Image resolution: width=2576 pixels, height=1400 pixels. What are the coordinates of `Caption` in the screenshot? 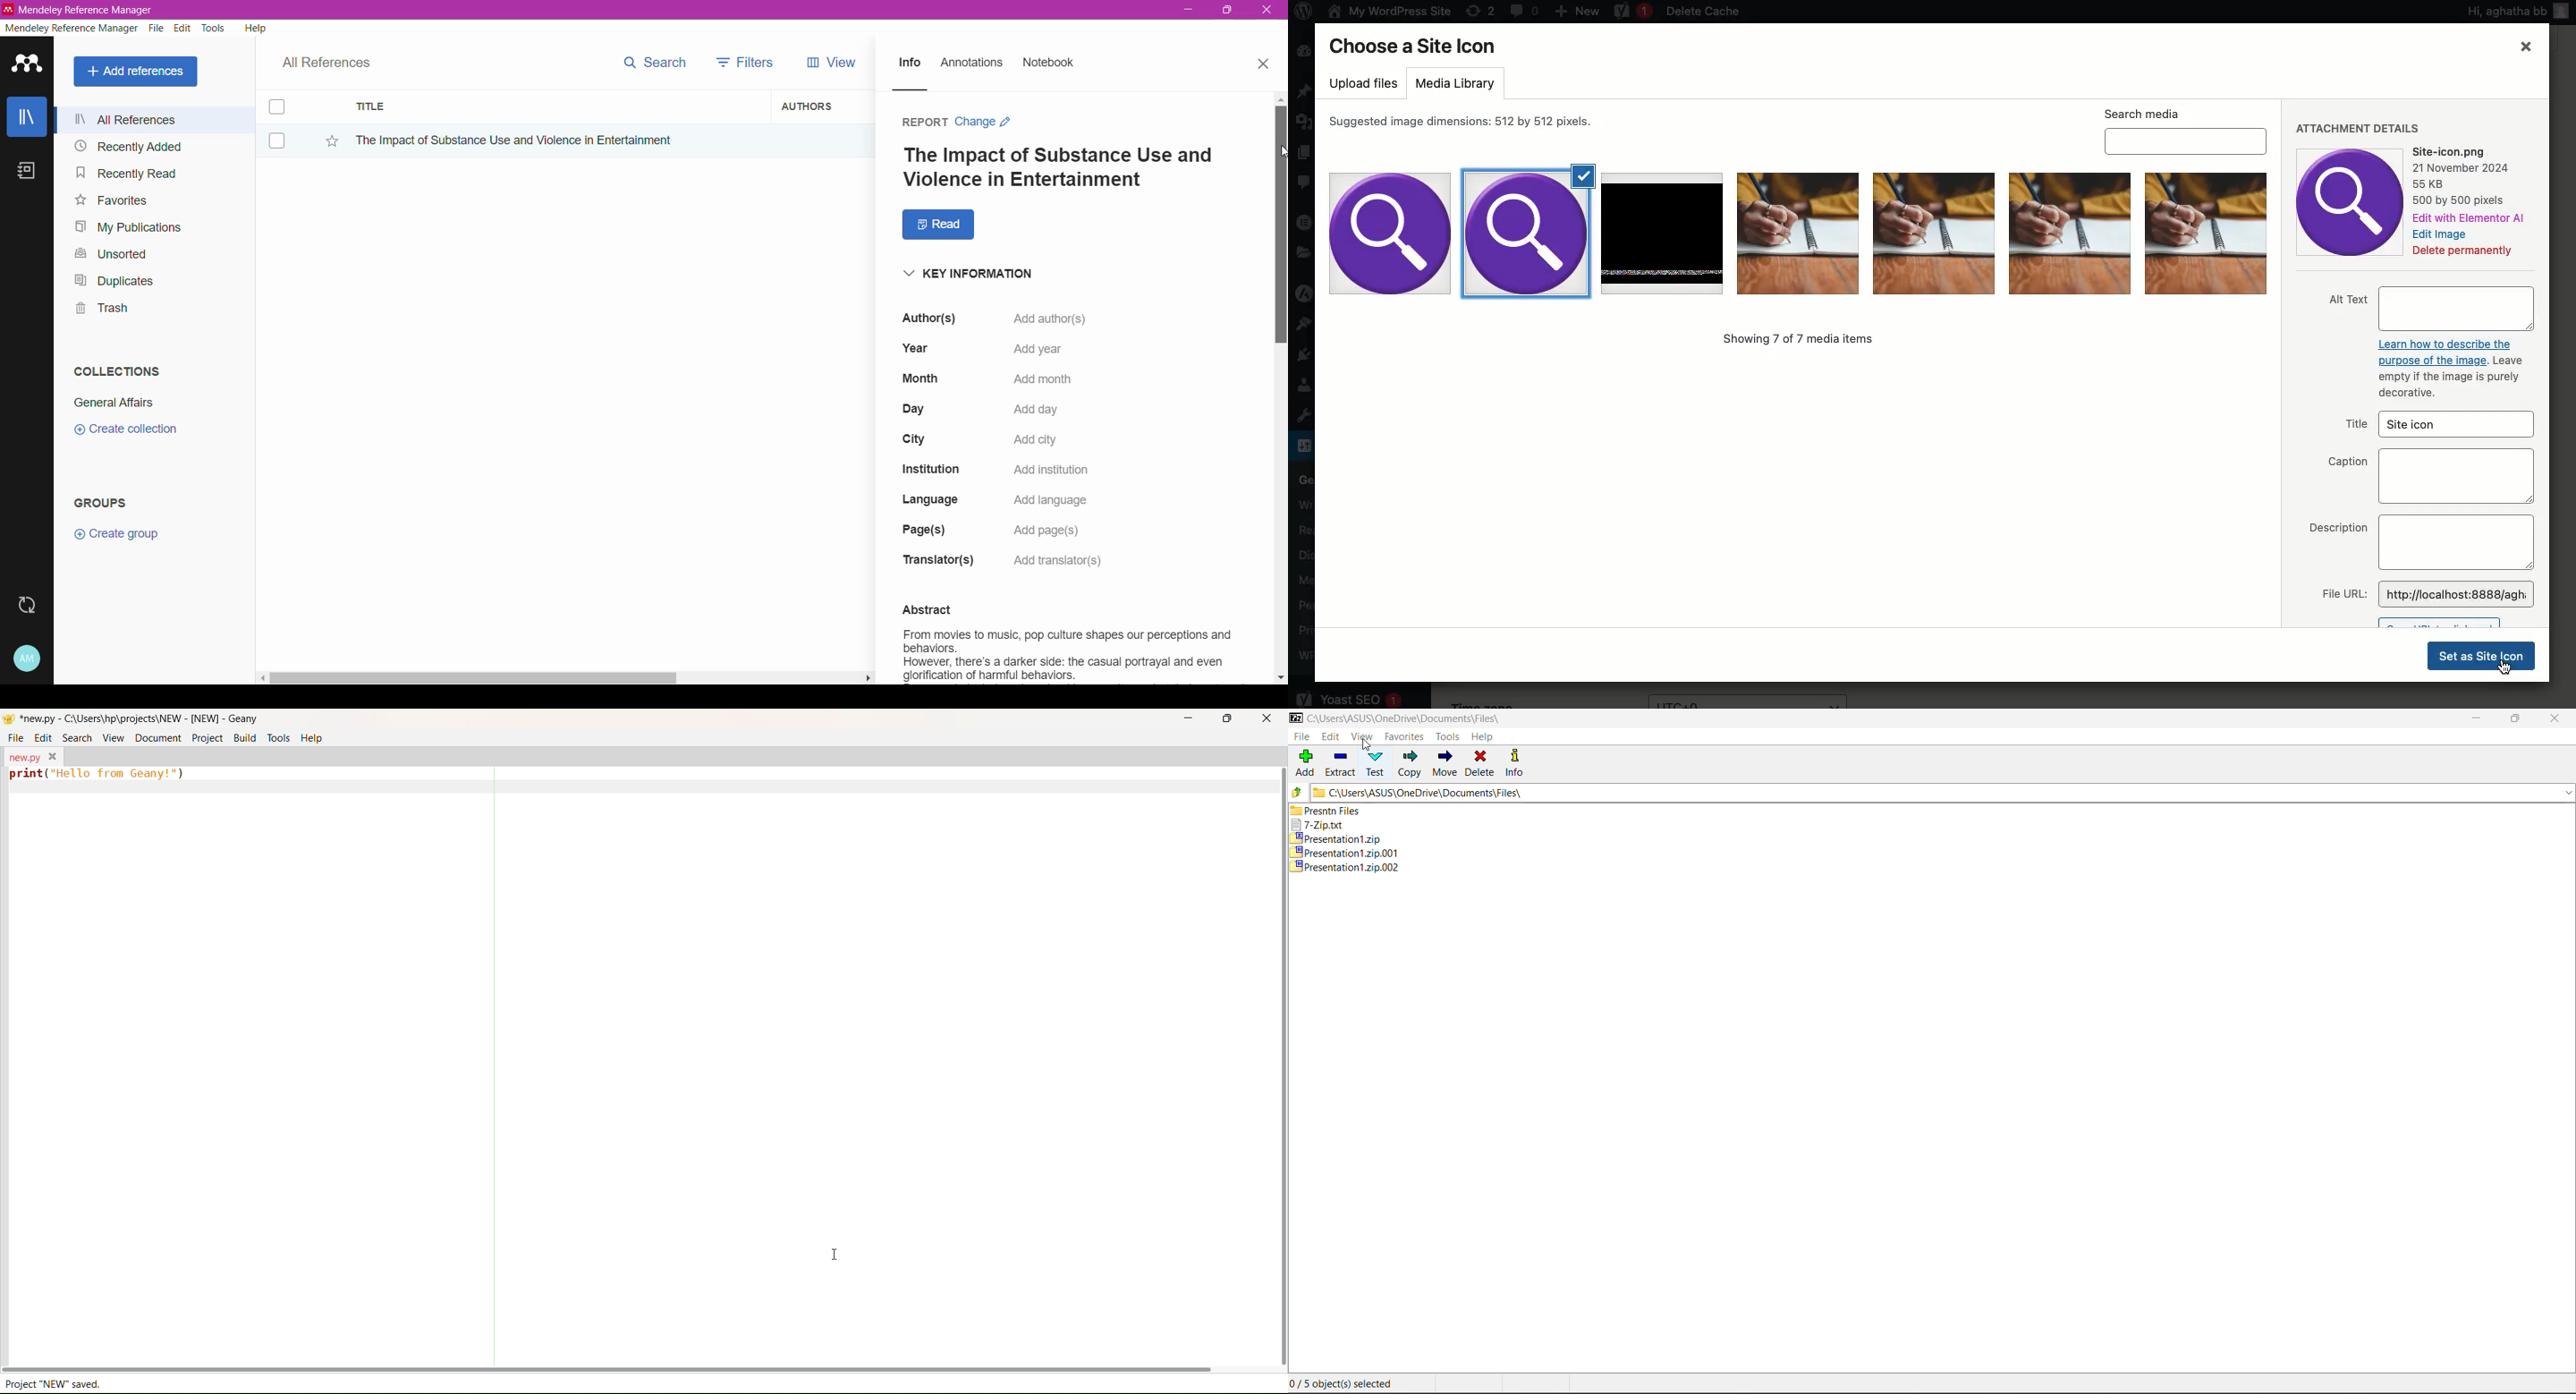 It's located at (2350, 462).